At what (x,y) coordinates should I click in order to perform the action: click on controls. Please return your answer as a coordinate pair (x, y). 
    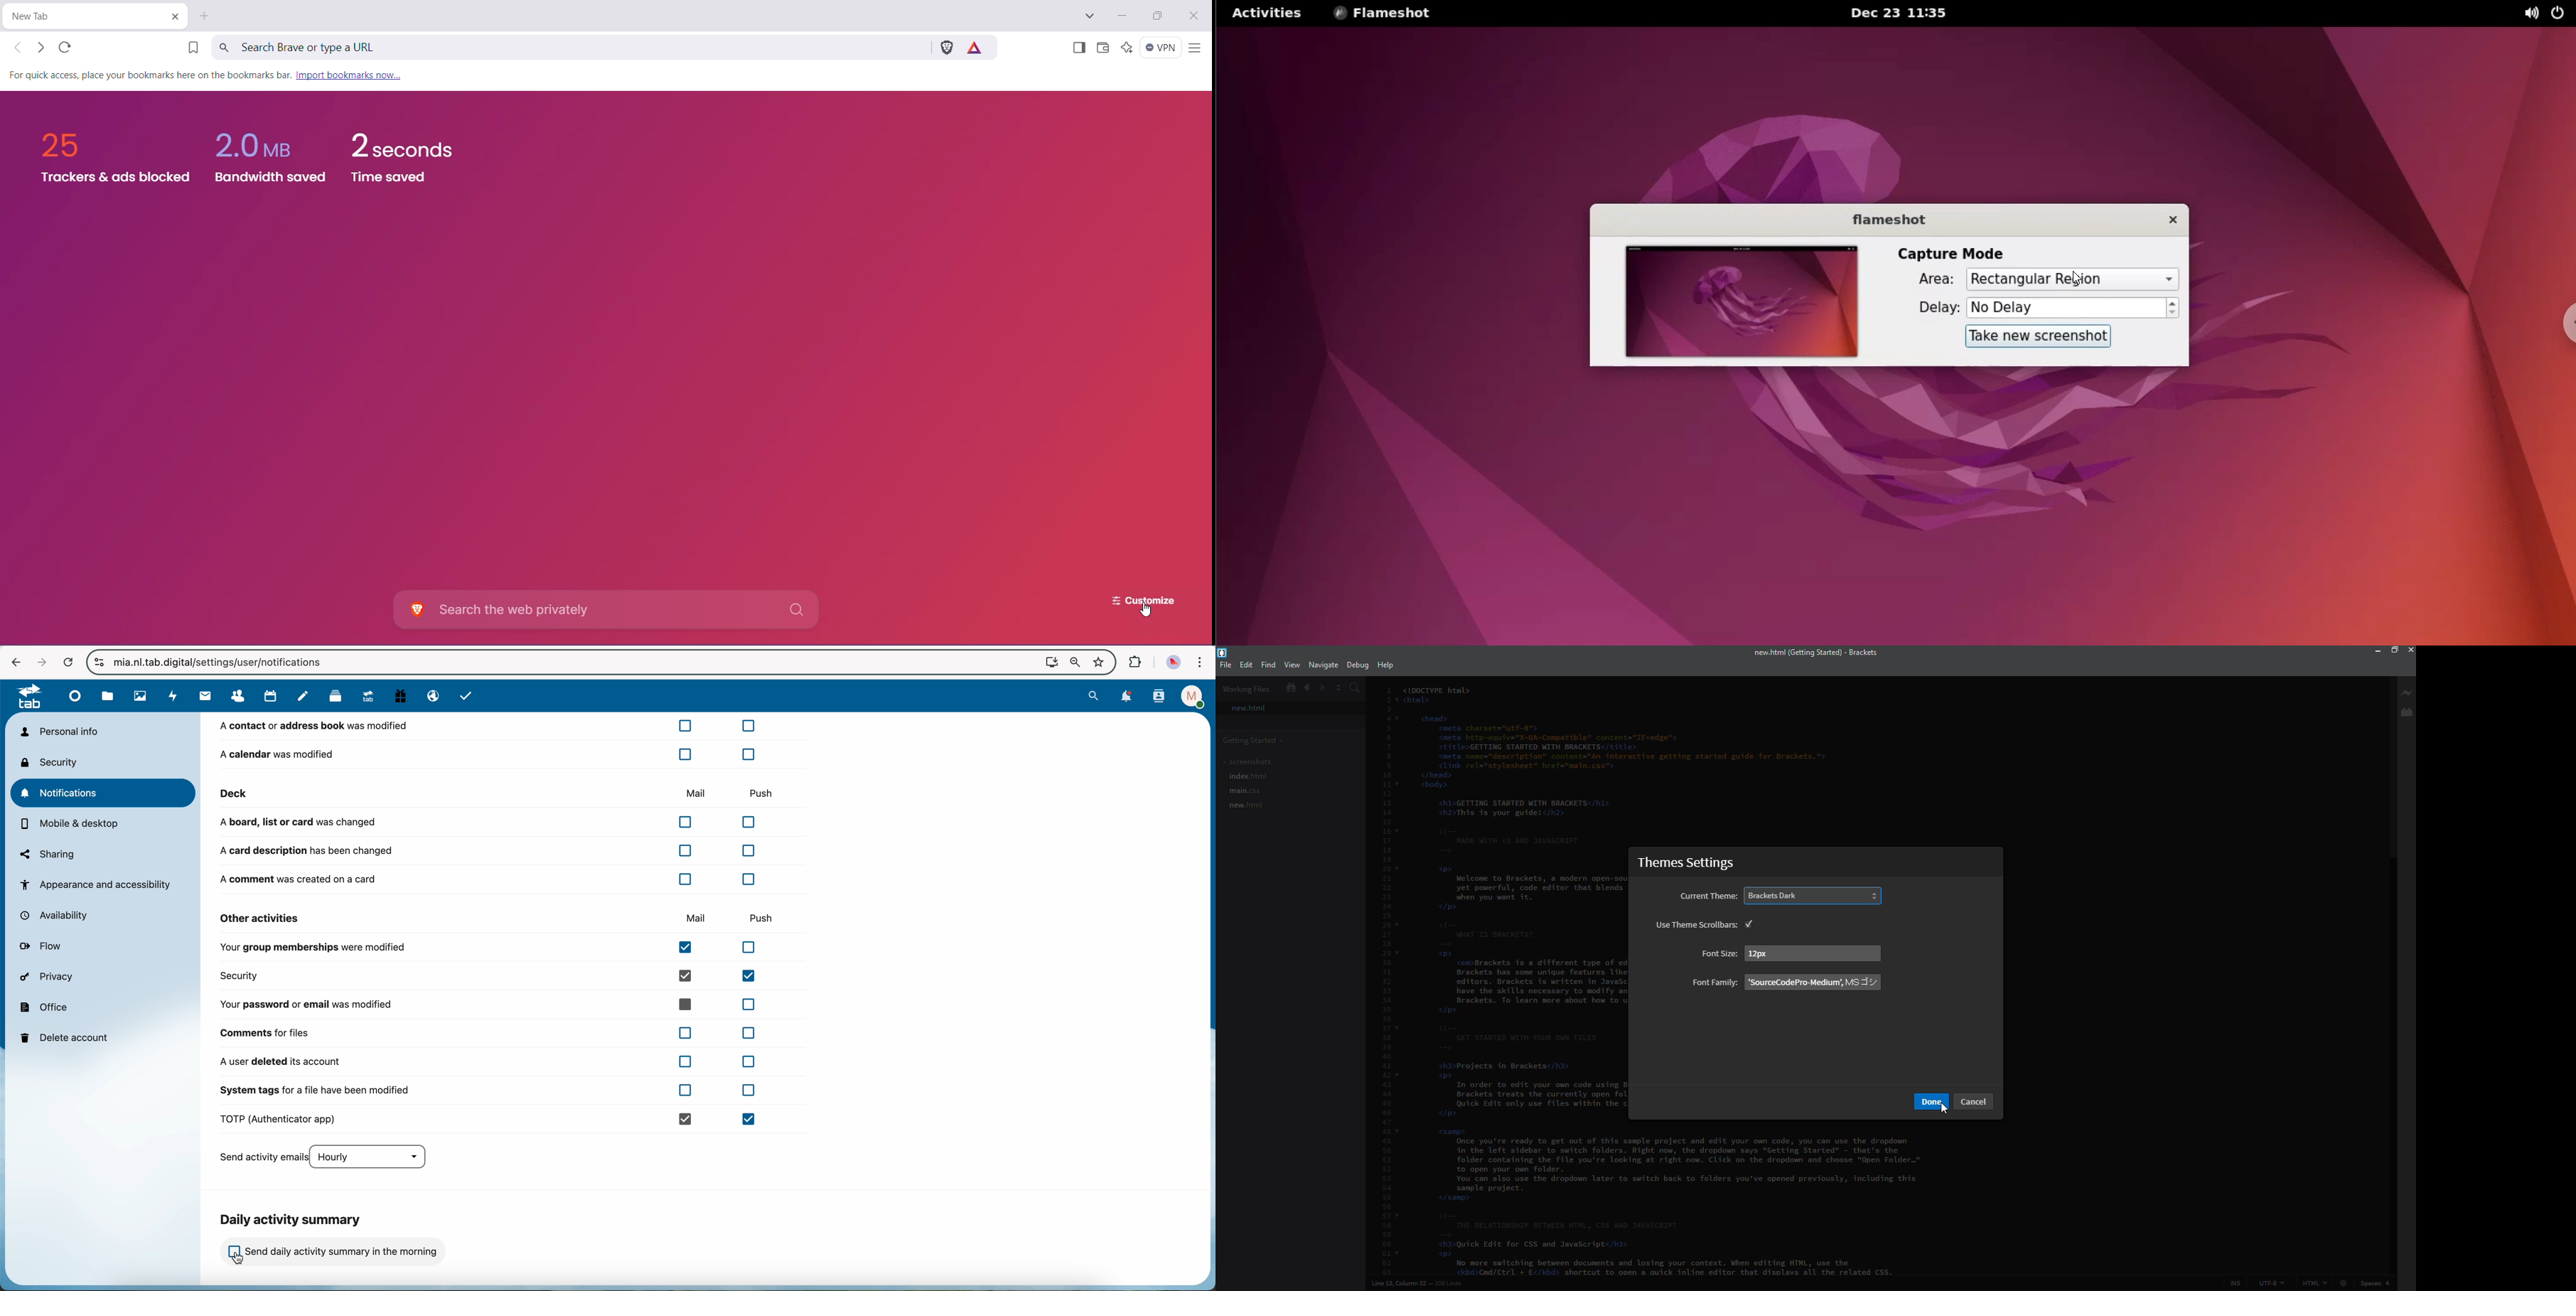
    Looking at the image, I should click on (99, 663).